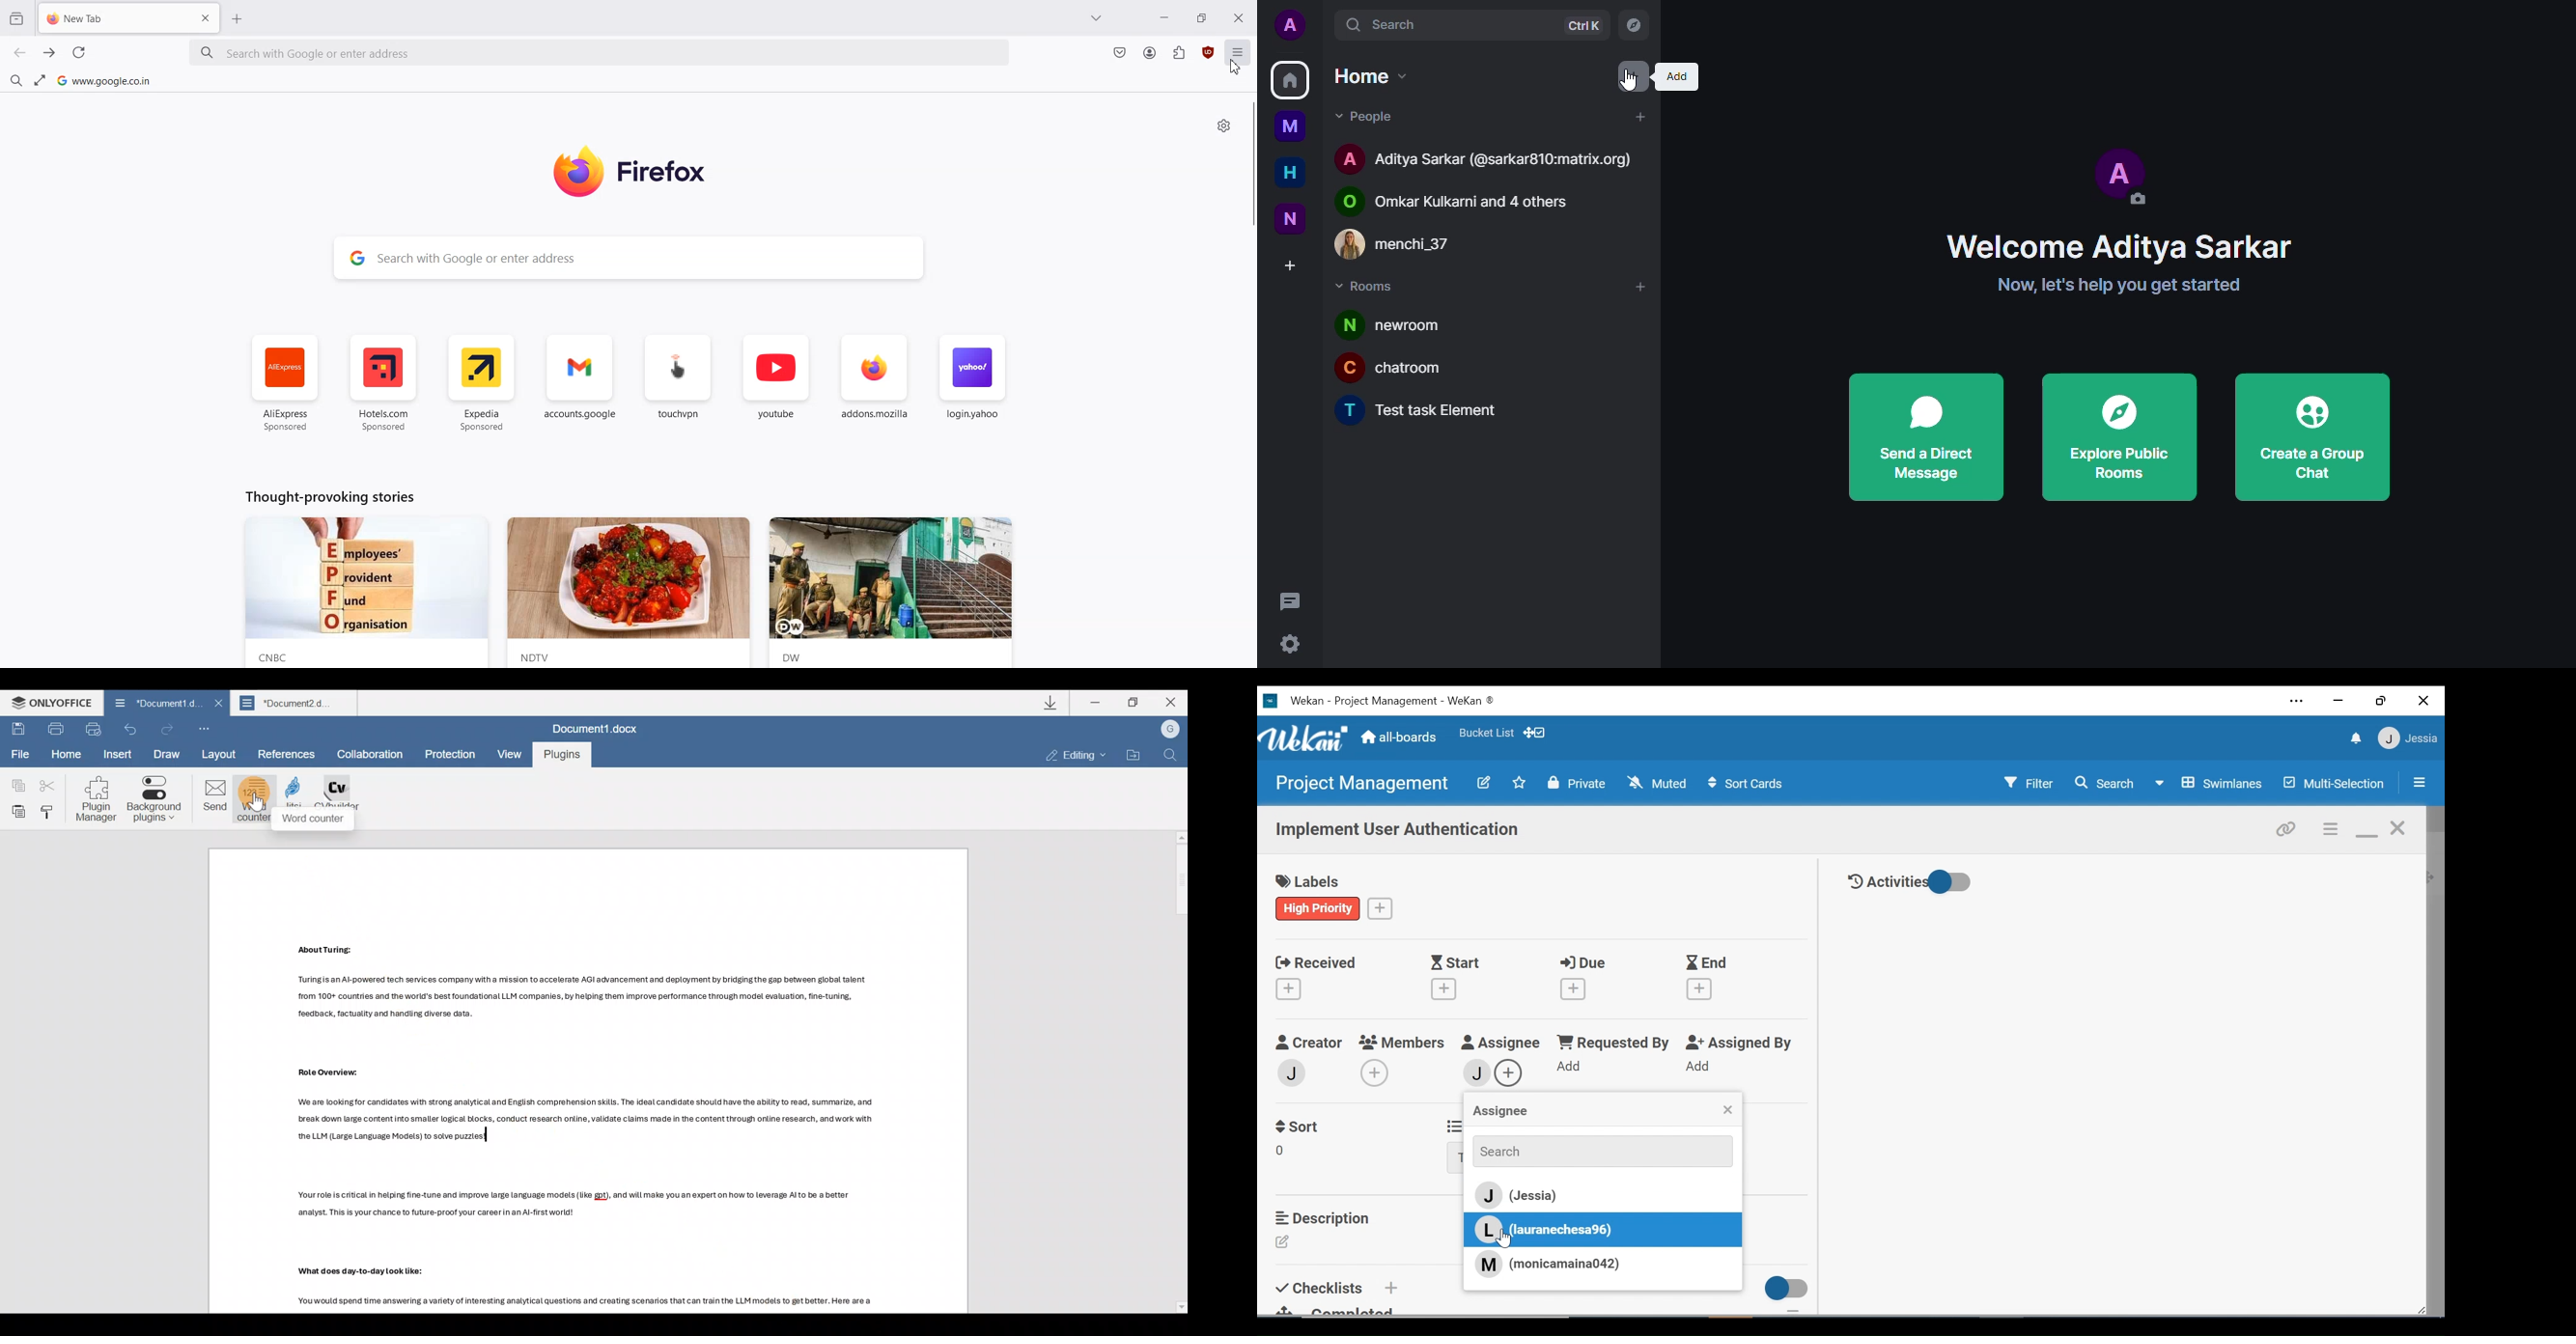  Describe the element at coordinates (159, 702) in the screenshot. I see `Document name` at that location.